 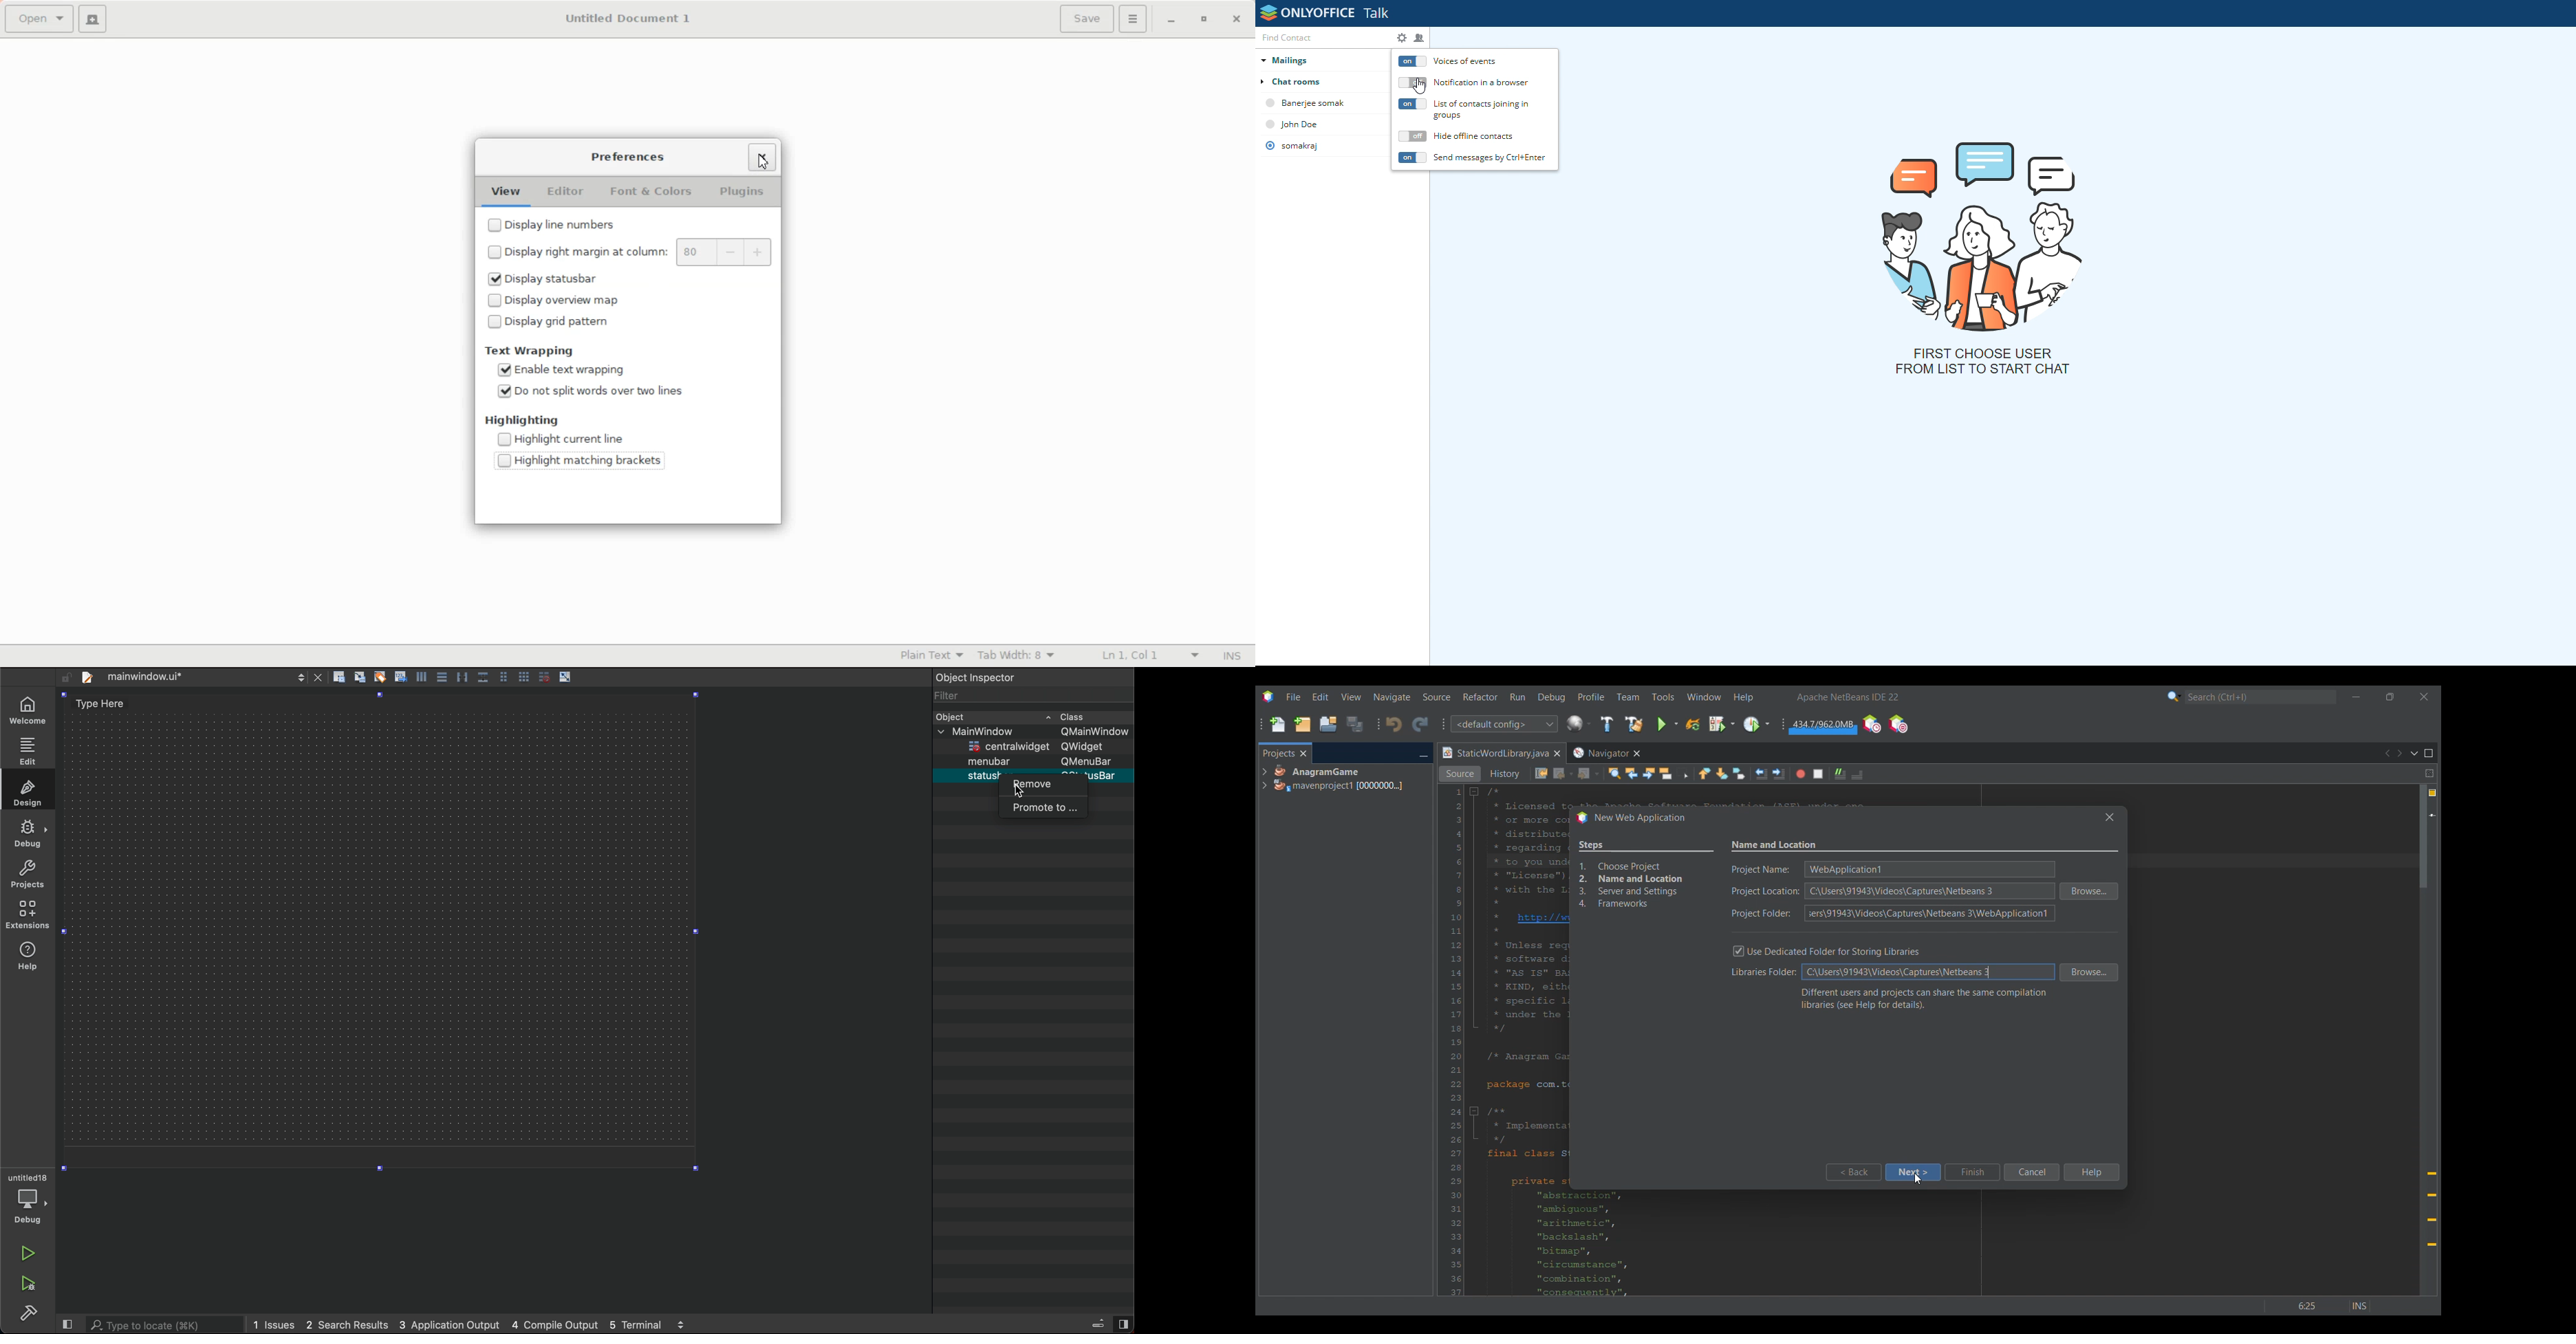 What do you see at coordinates (27, 1176) in the screenshot?
I see `untitled` at bounding box center [27, 1176].